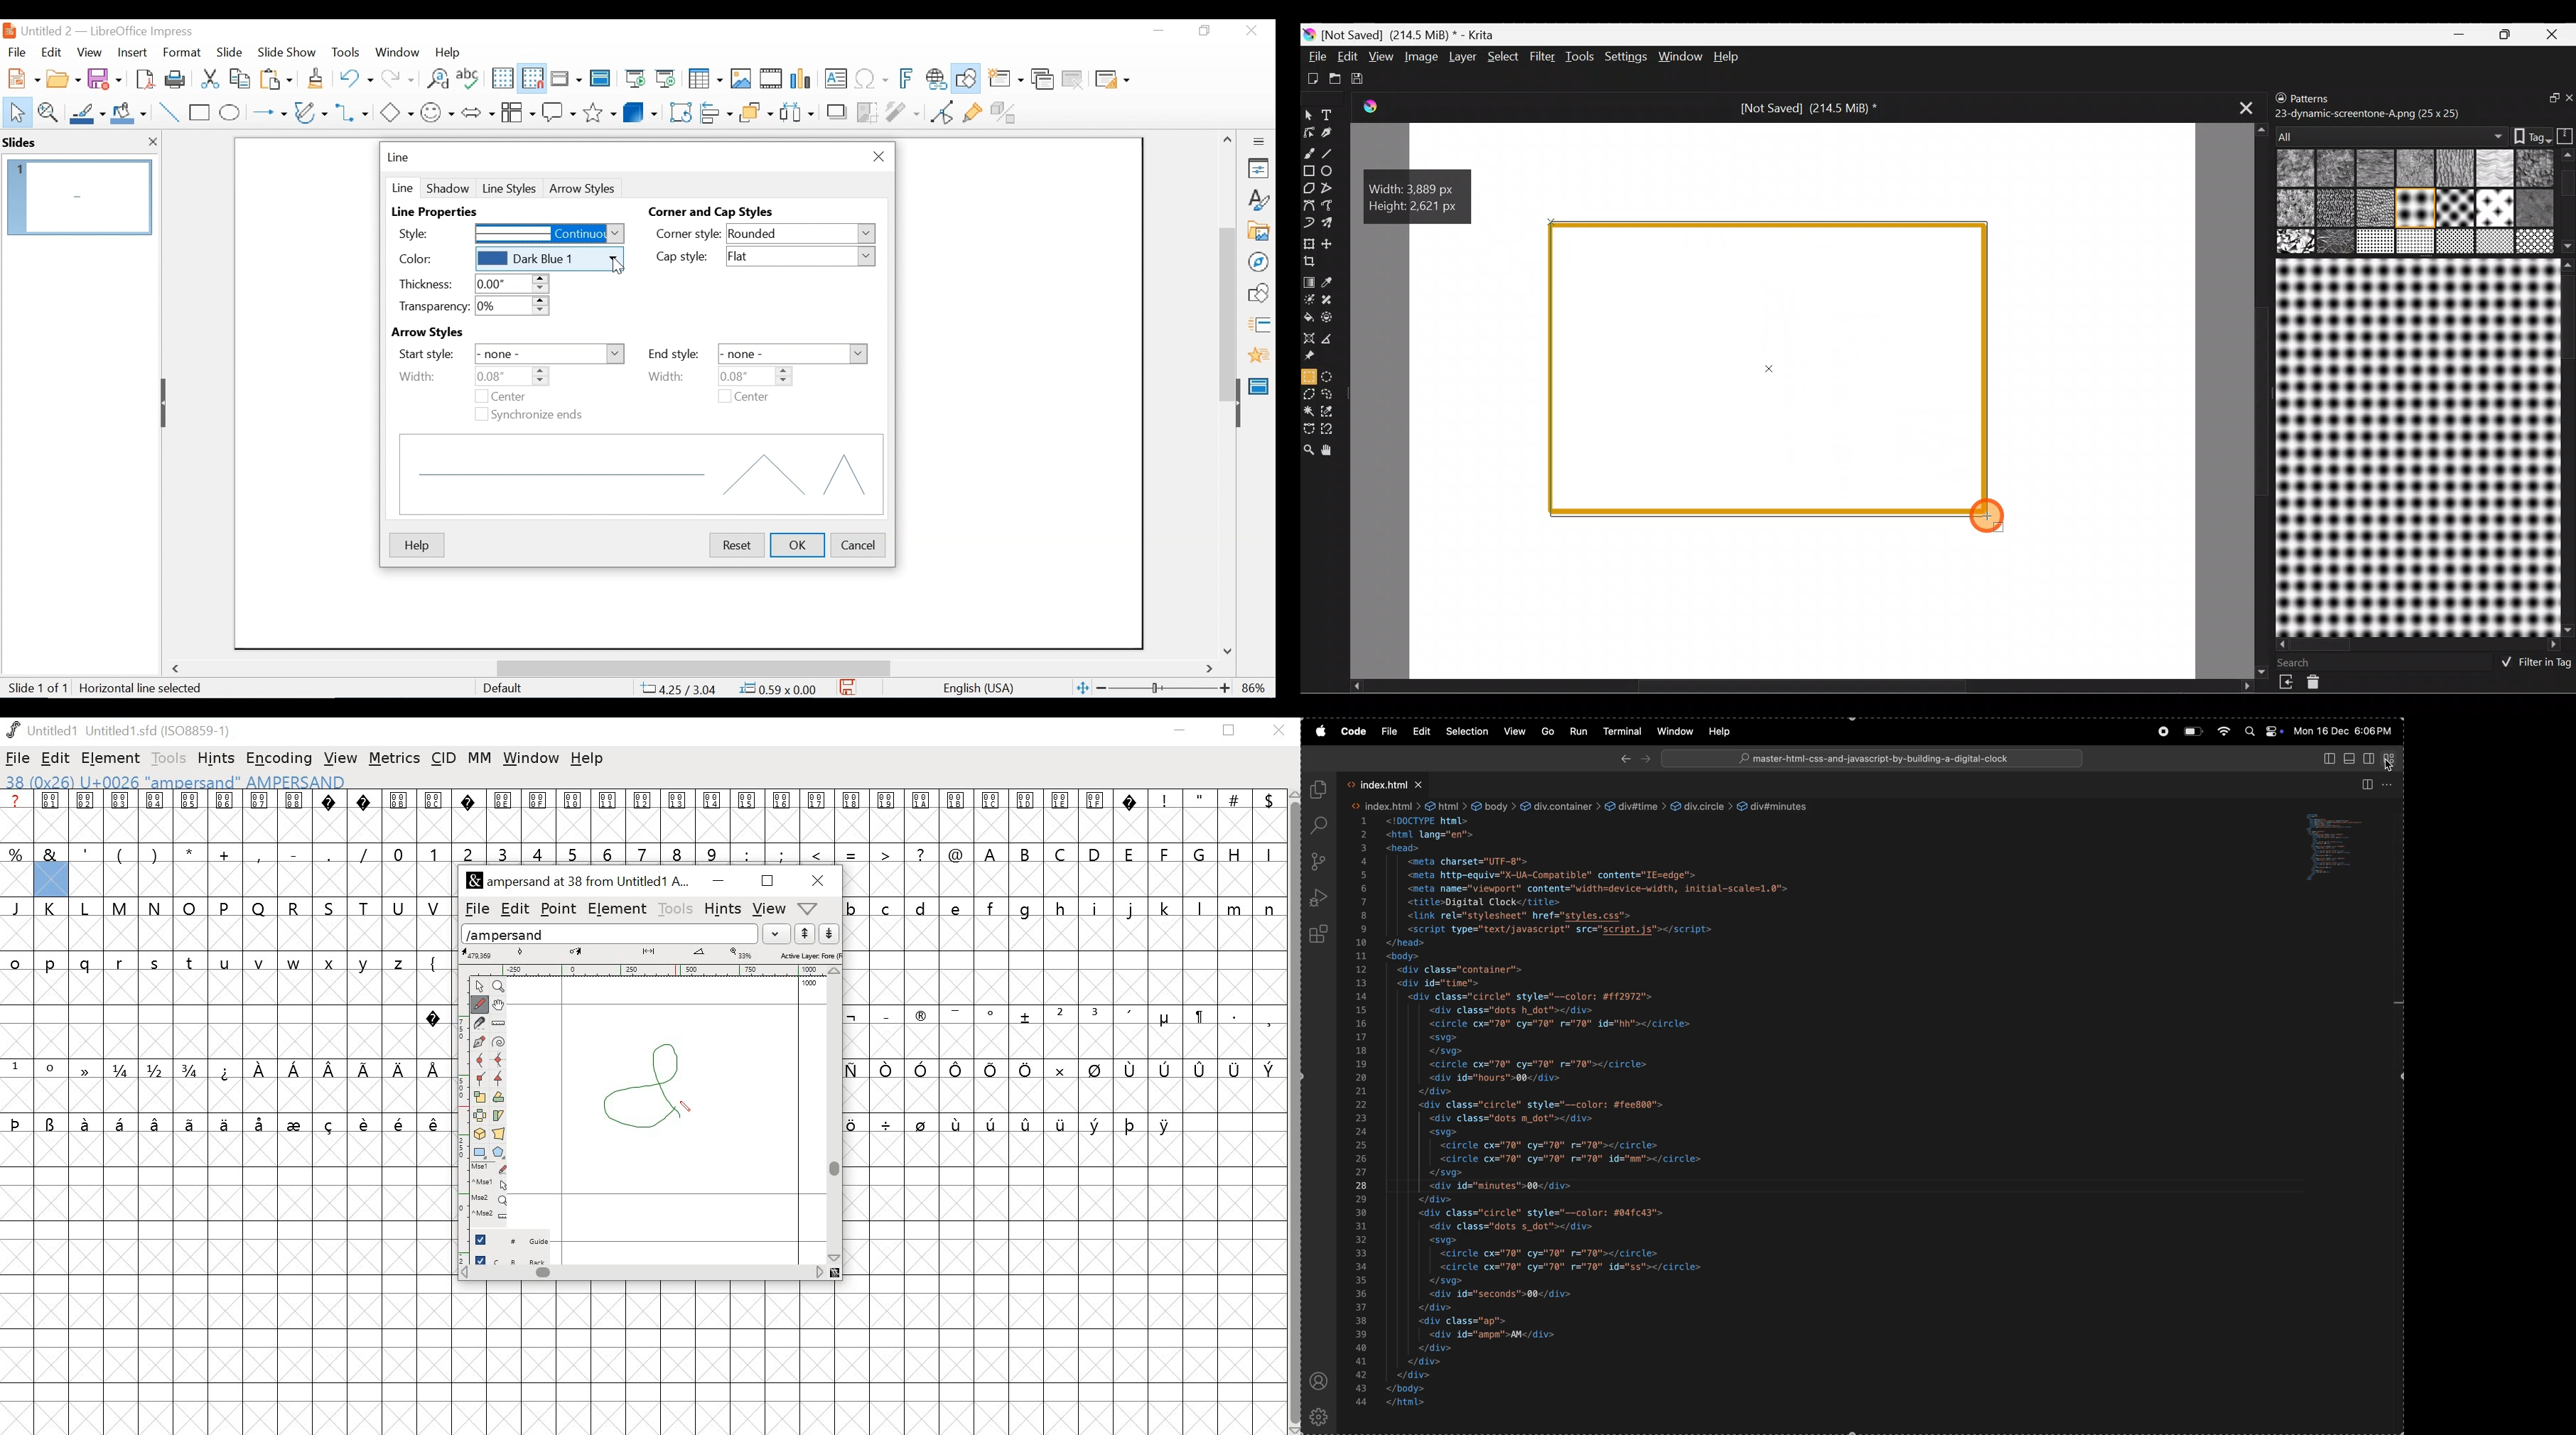  What do you see at coordinates (367, 963) in the screenshot?
I see `y` at bounding box center [367, 963].